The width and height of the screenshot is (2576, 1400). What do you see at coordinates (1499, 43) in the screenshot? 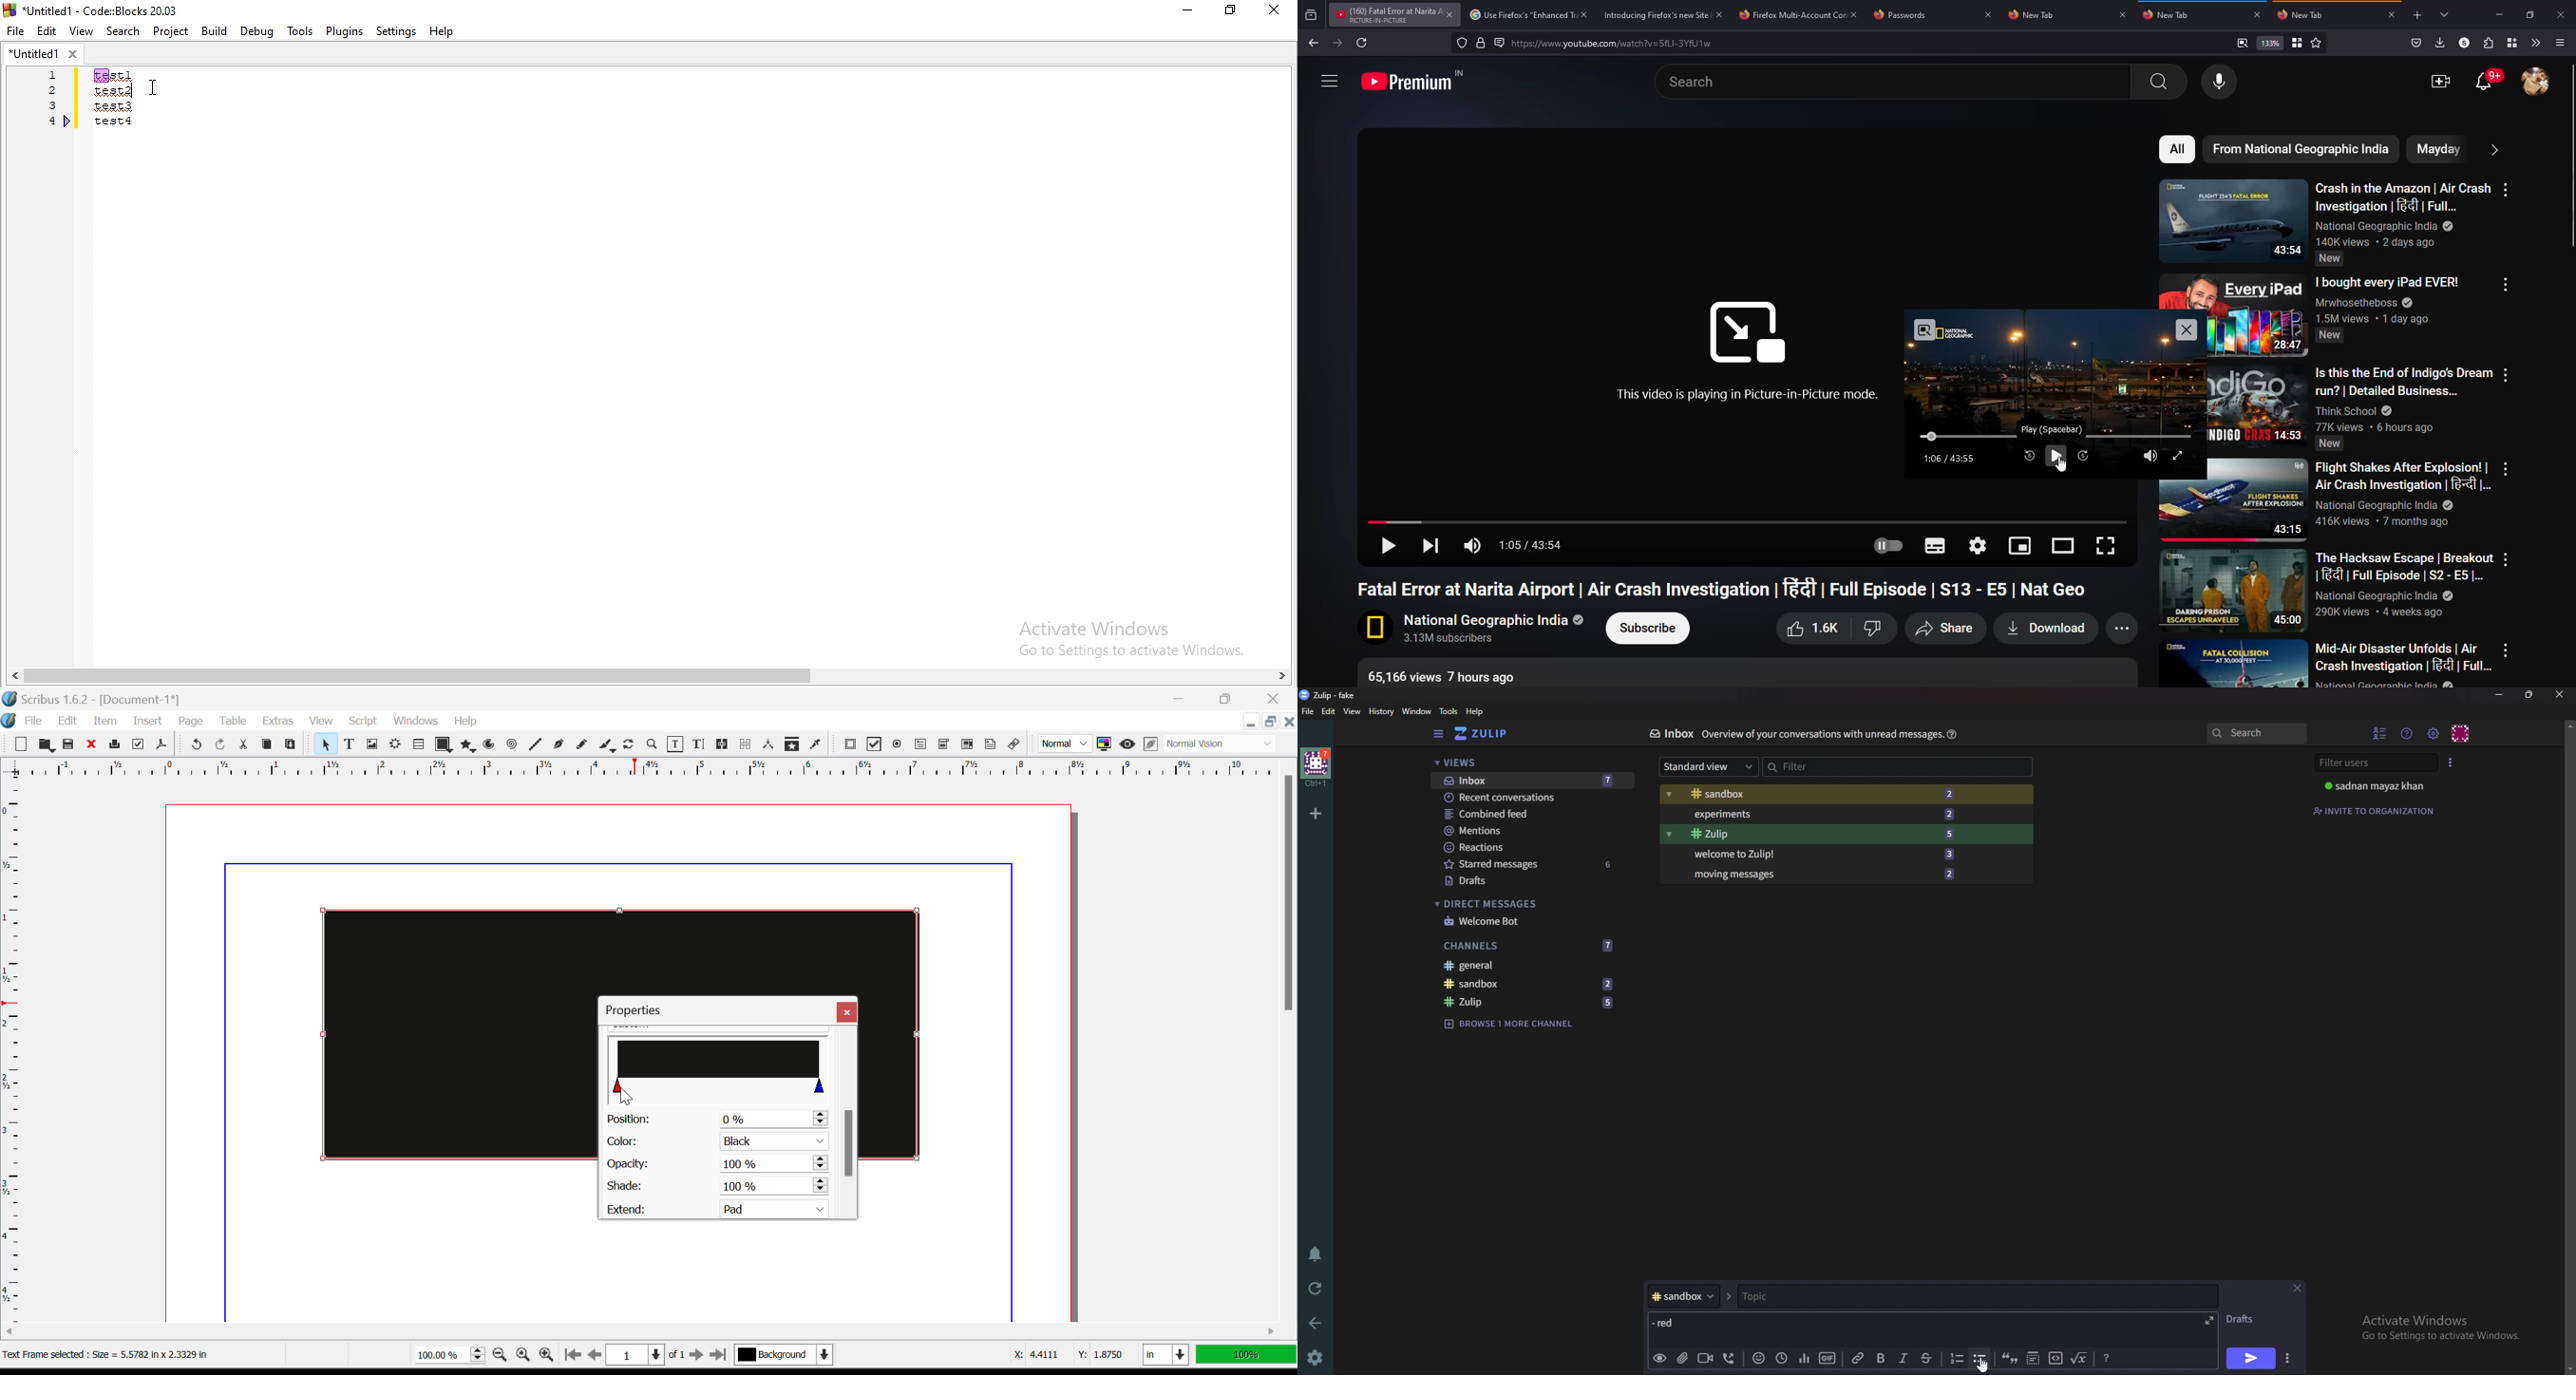
I see `read` at bounding box center [1499, 43].